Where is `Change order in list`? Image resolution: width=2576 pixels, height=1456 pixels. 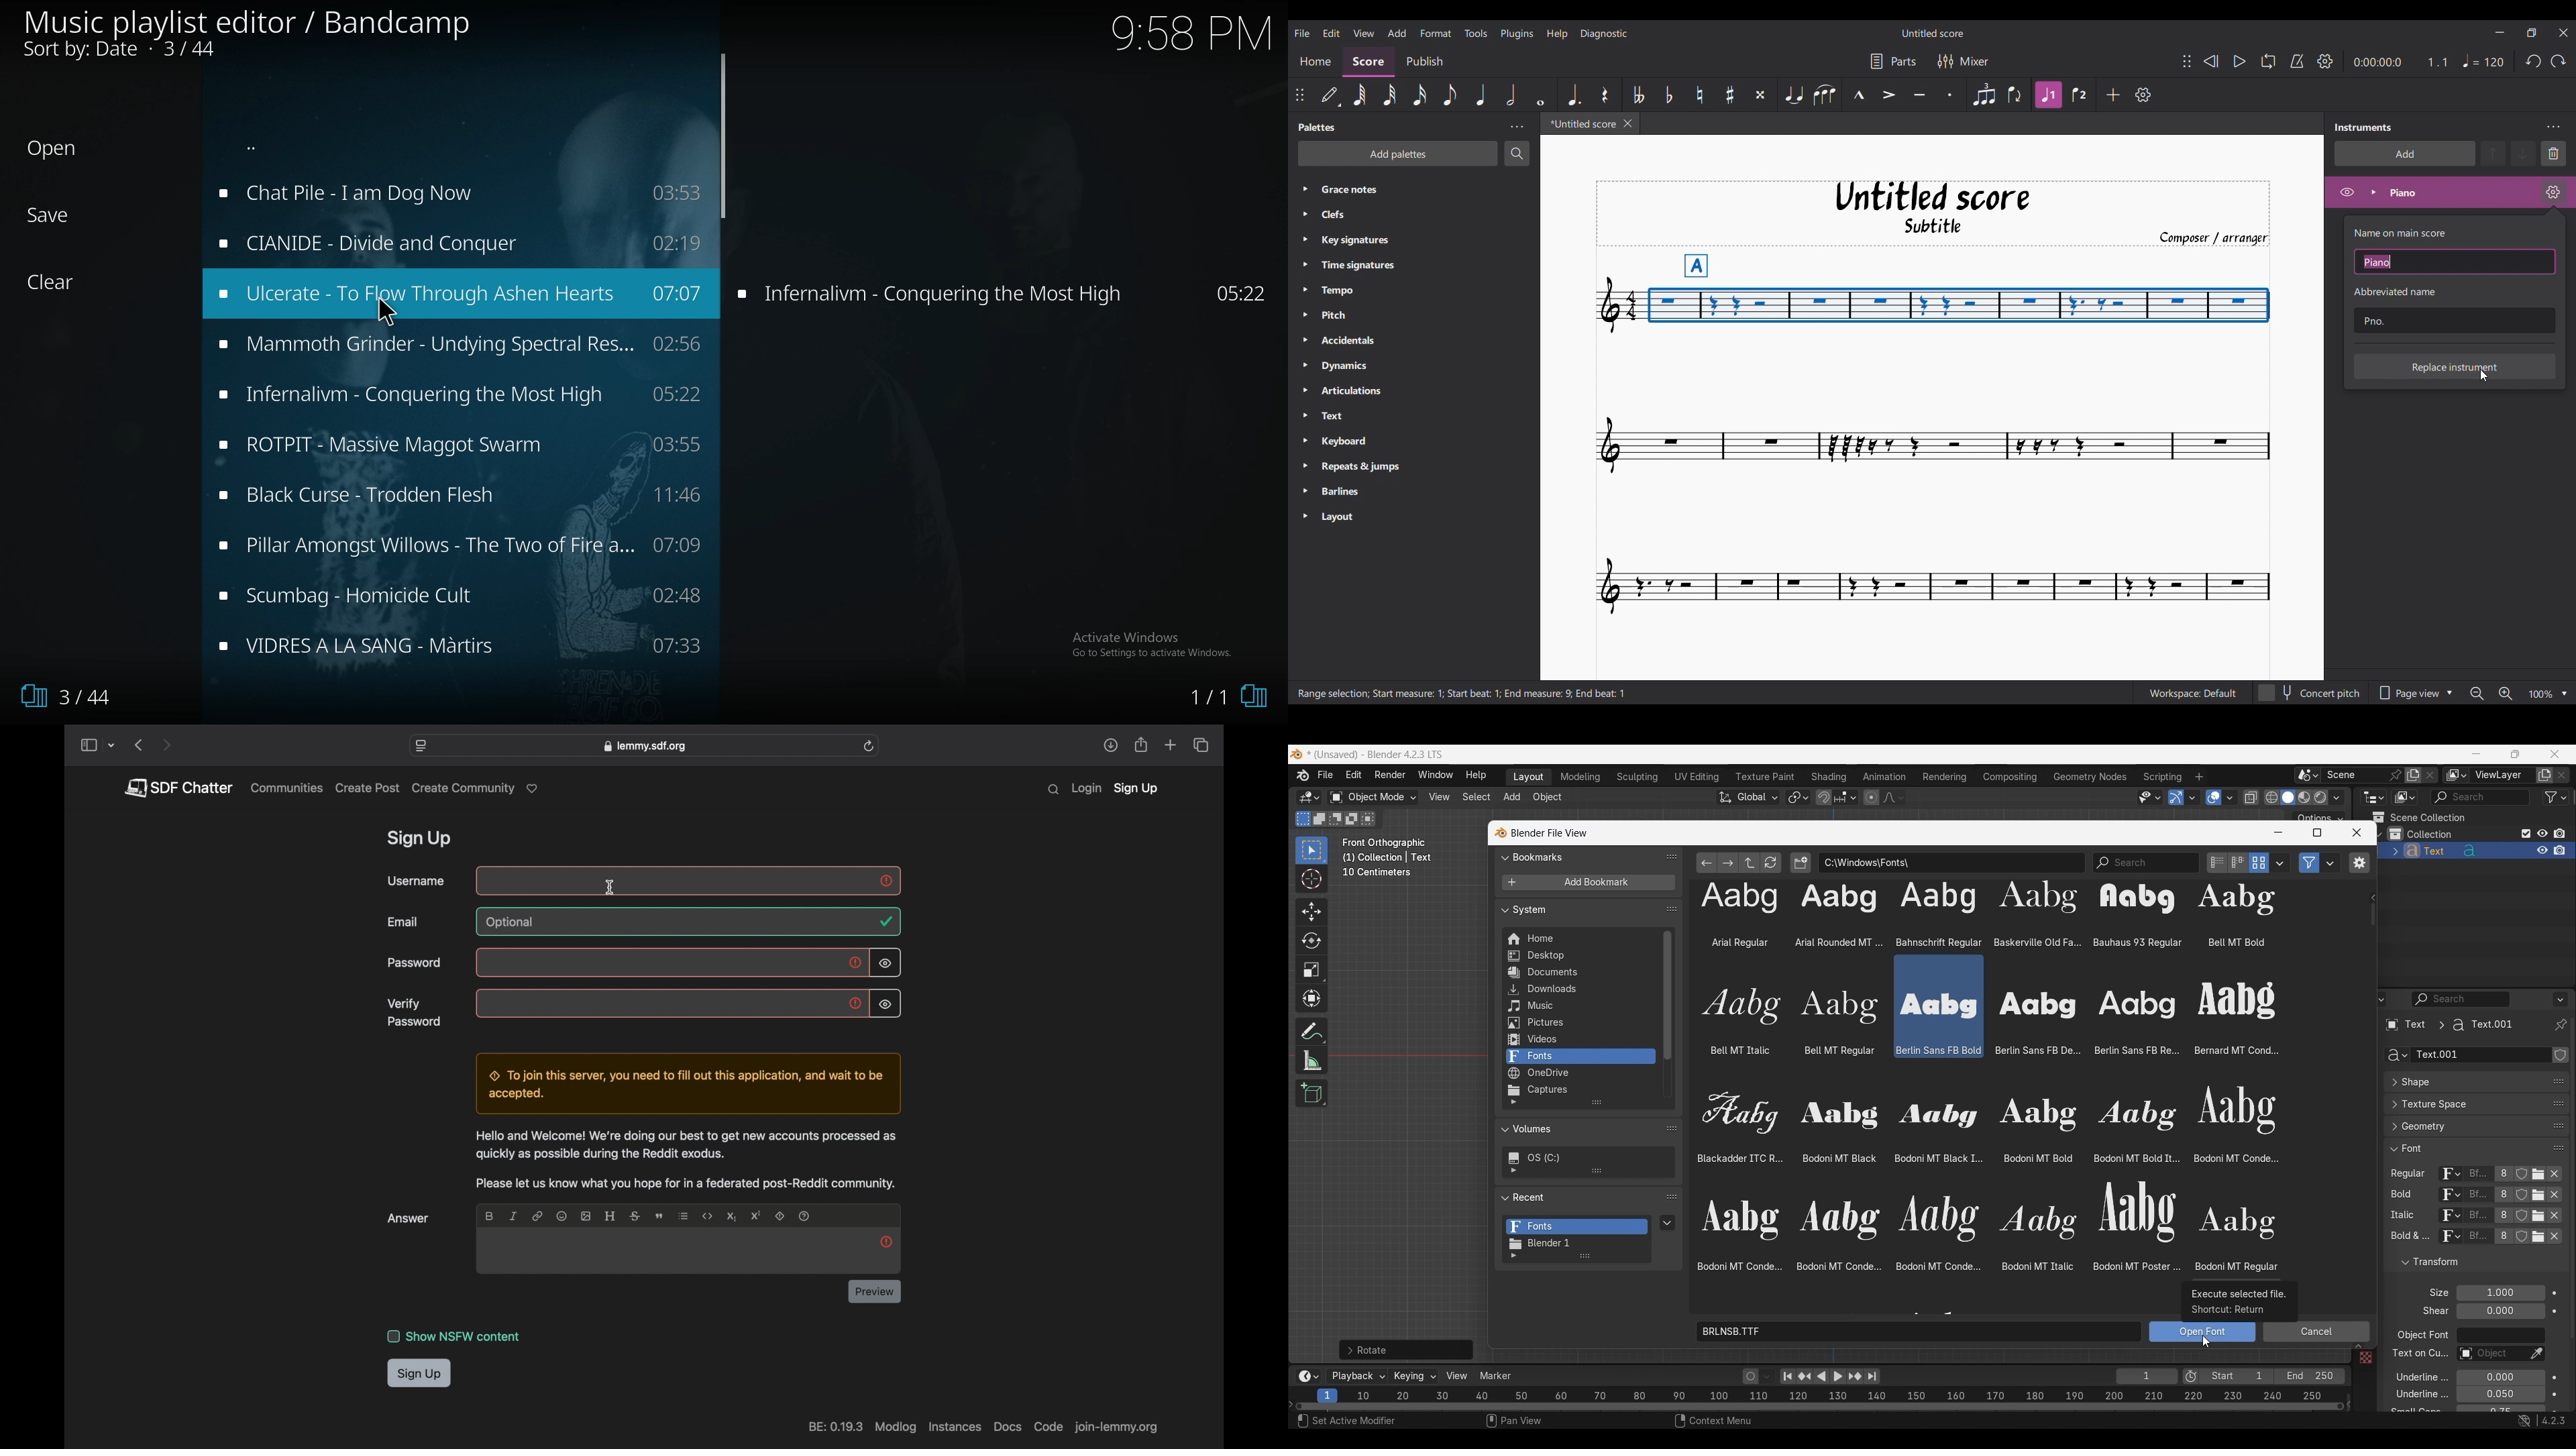 Change order in list is located at coordinates (1672, 1128).